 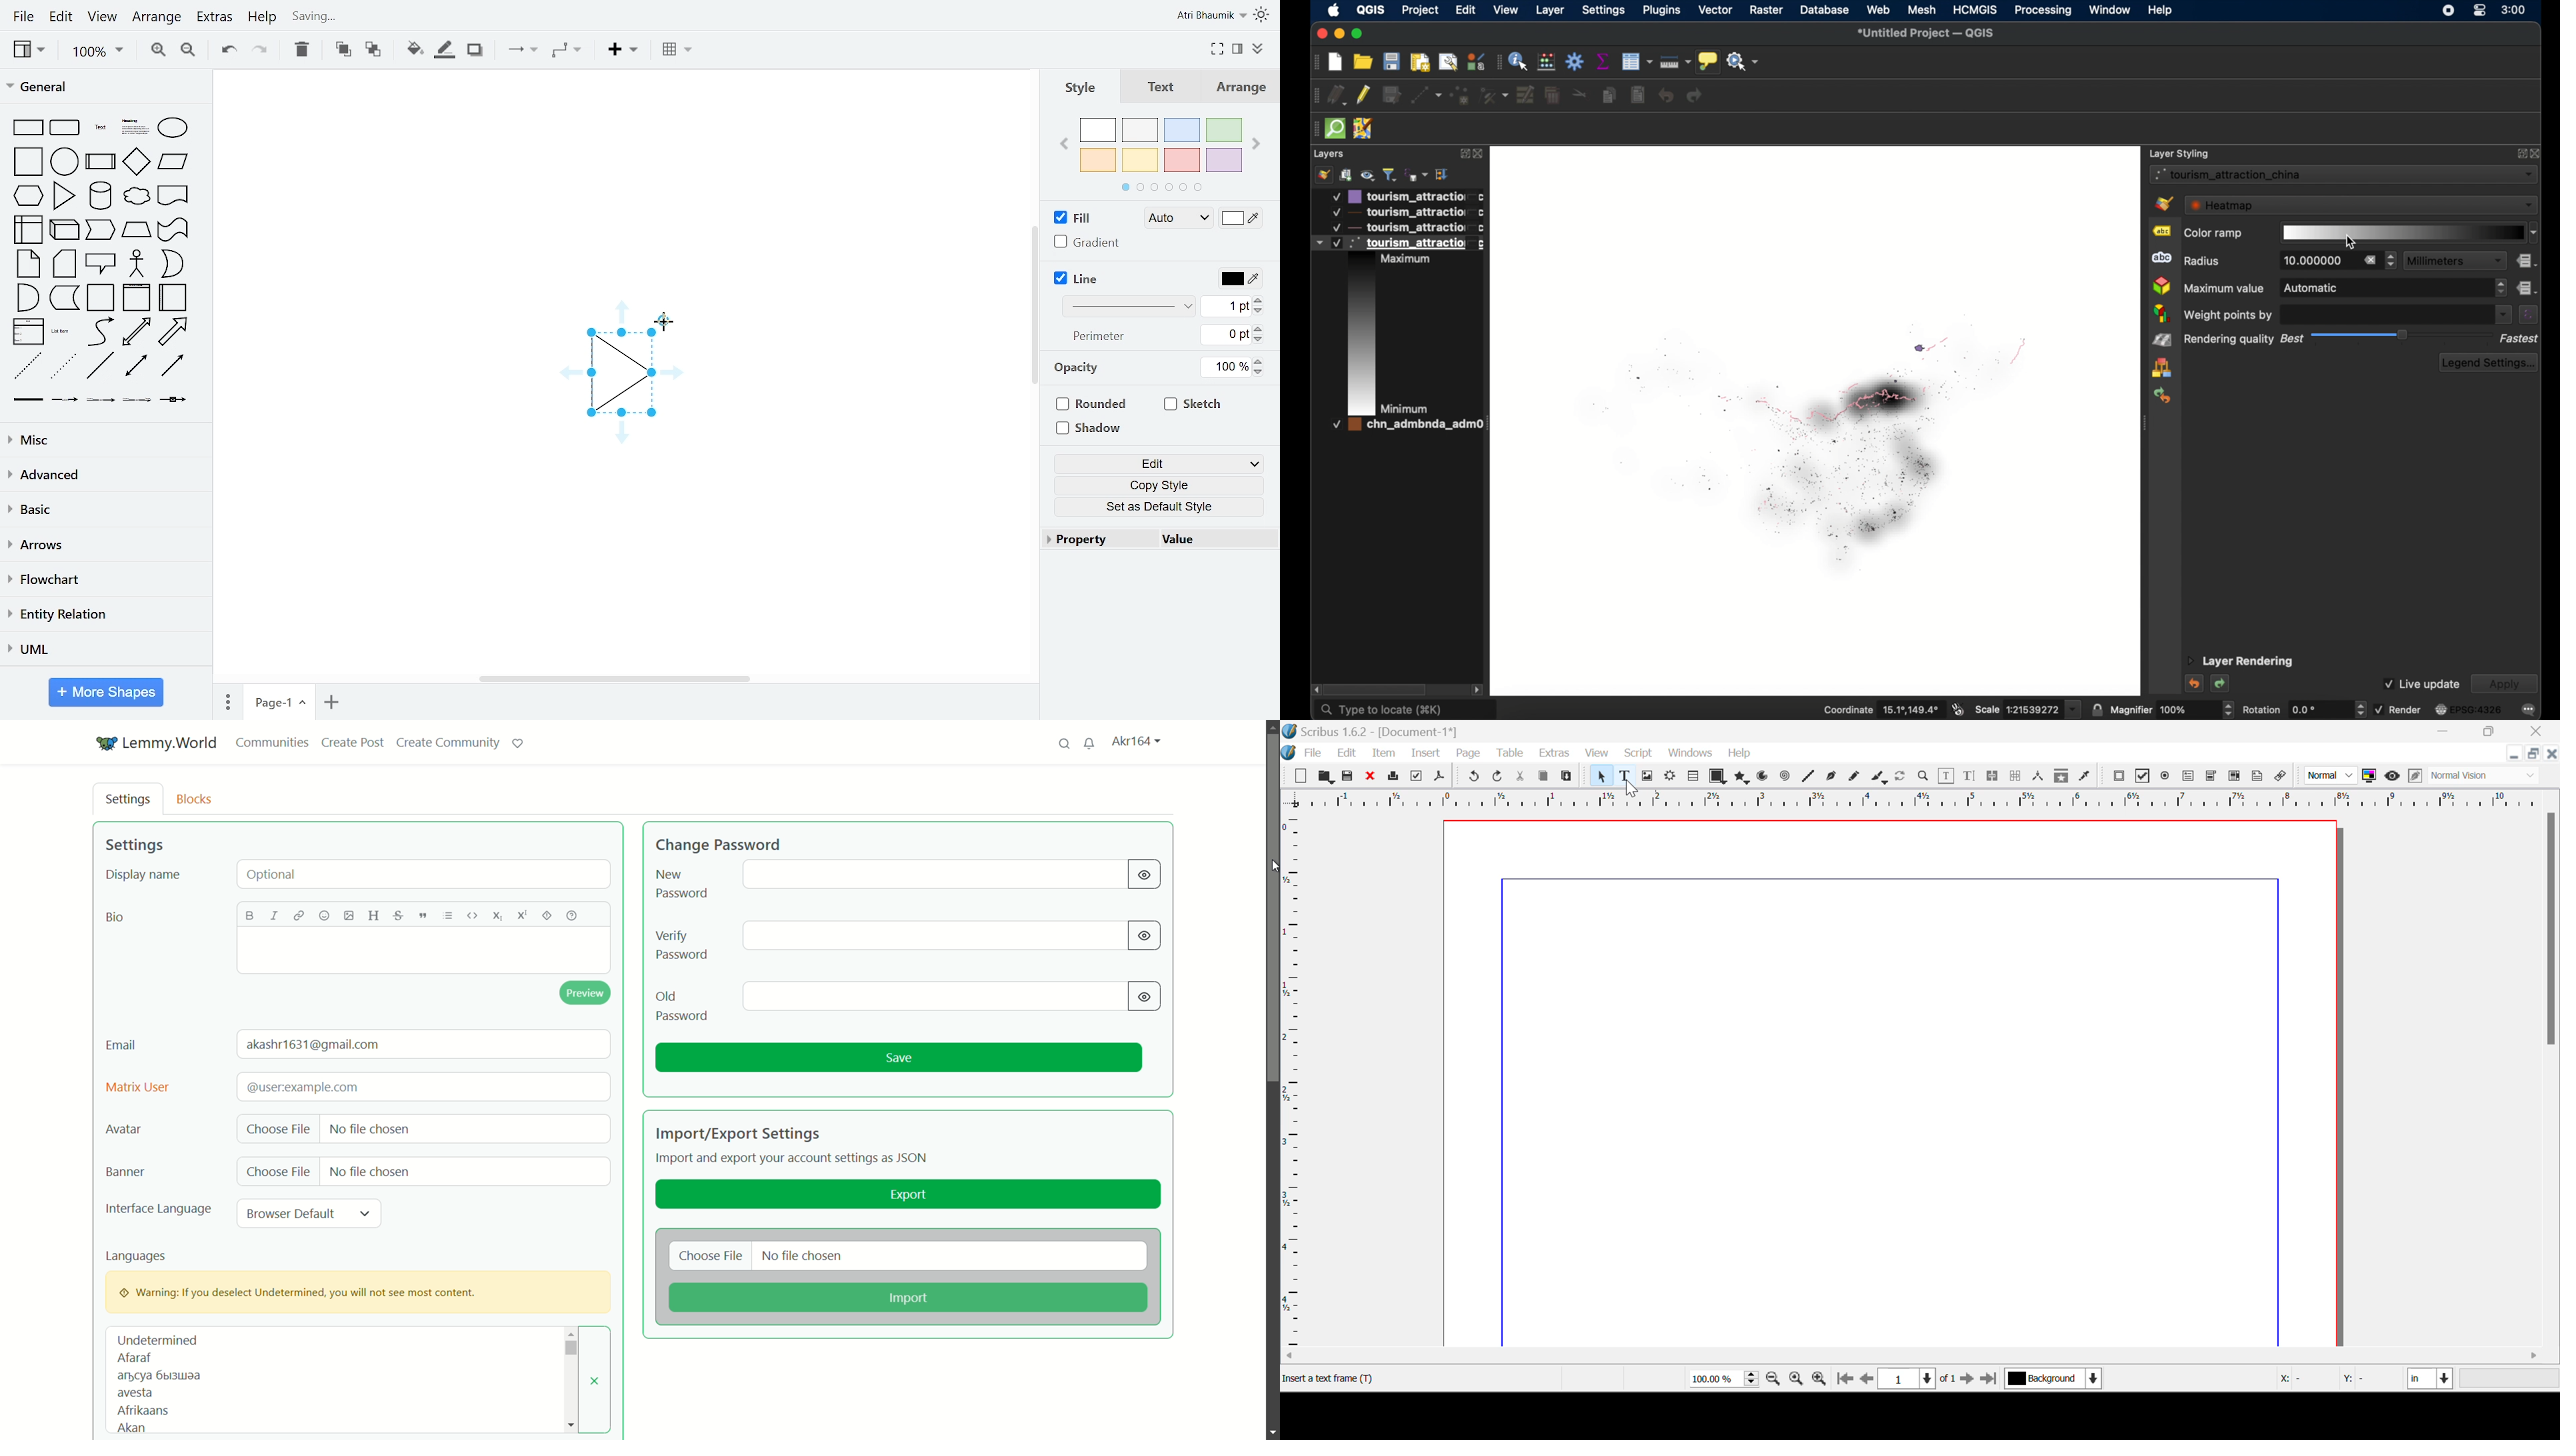 What do you see at coordinates (1095, 539) in the screenshot?
I see `property` at bounding box center [1095, 539].